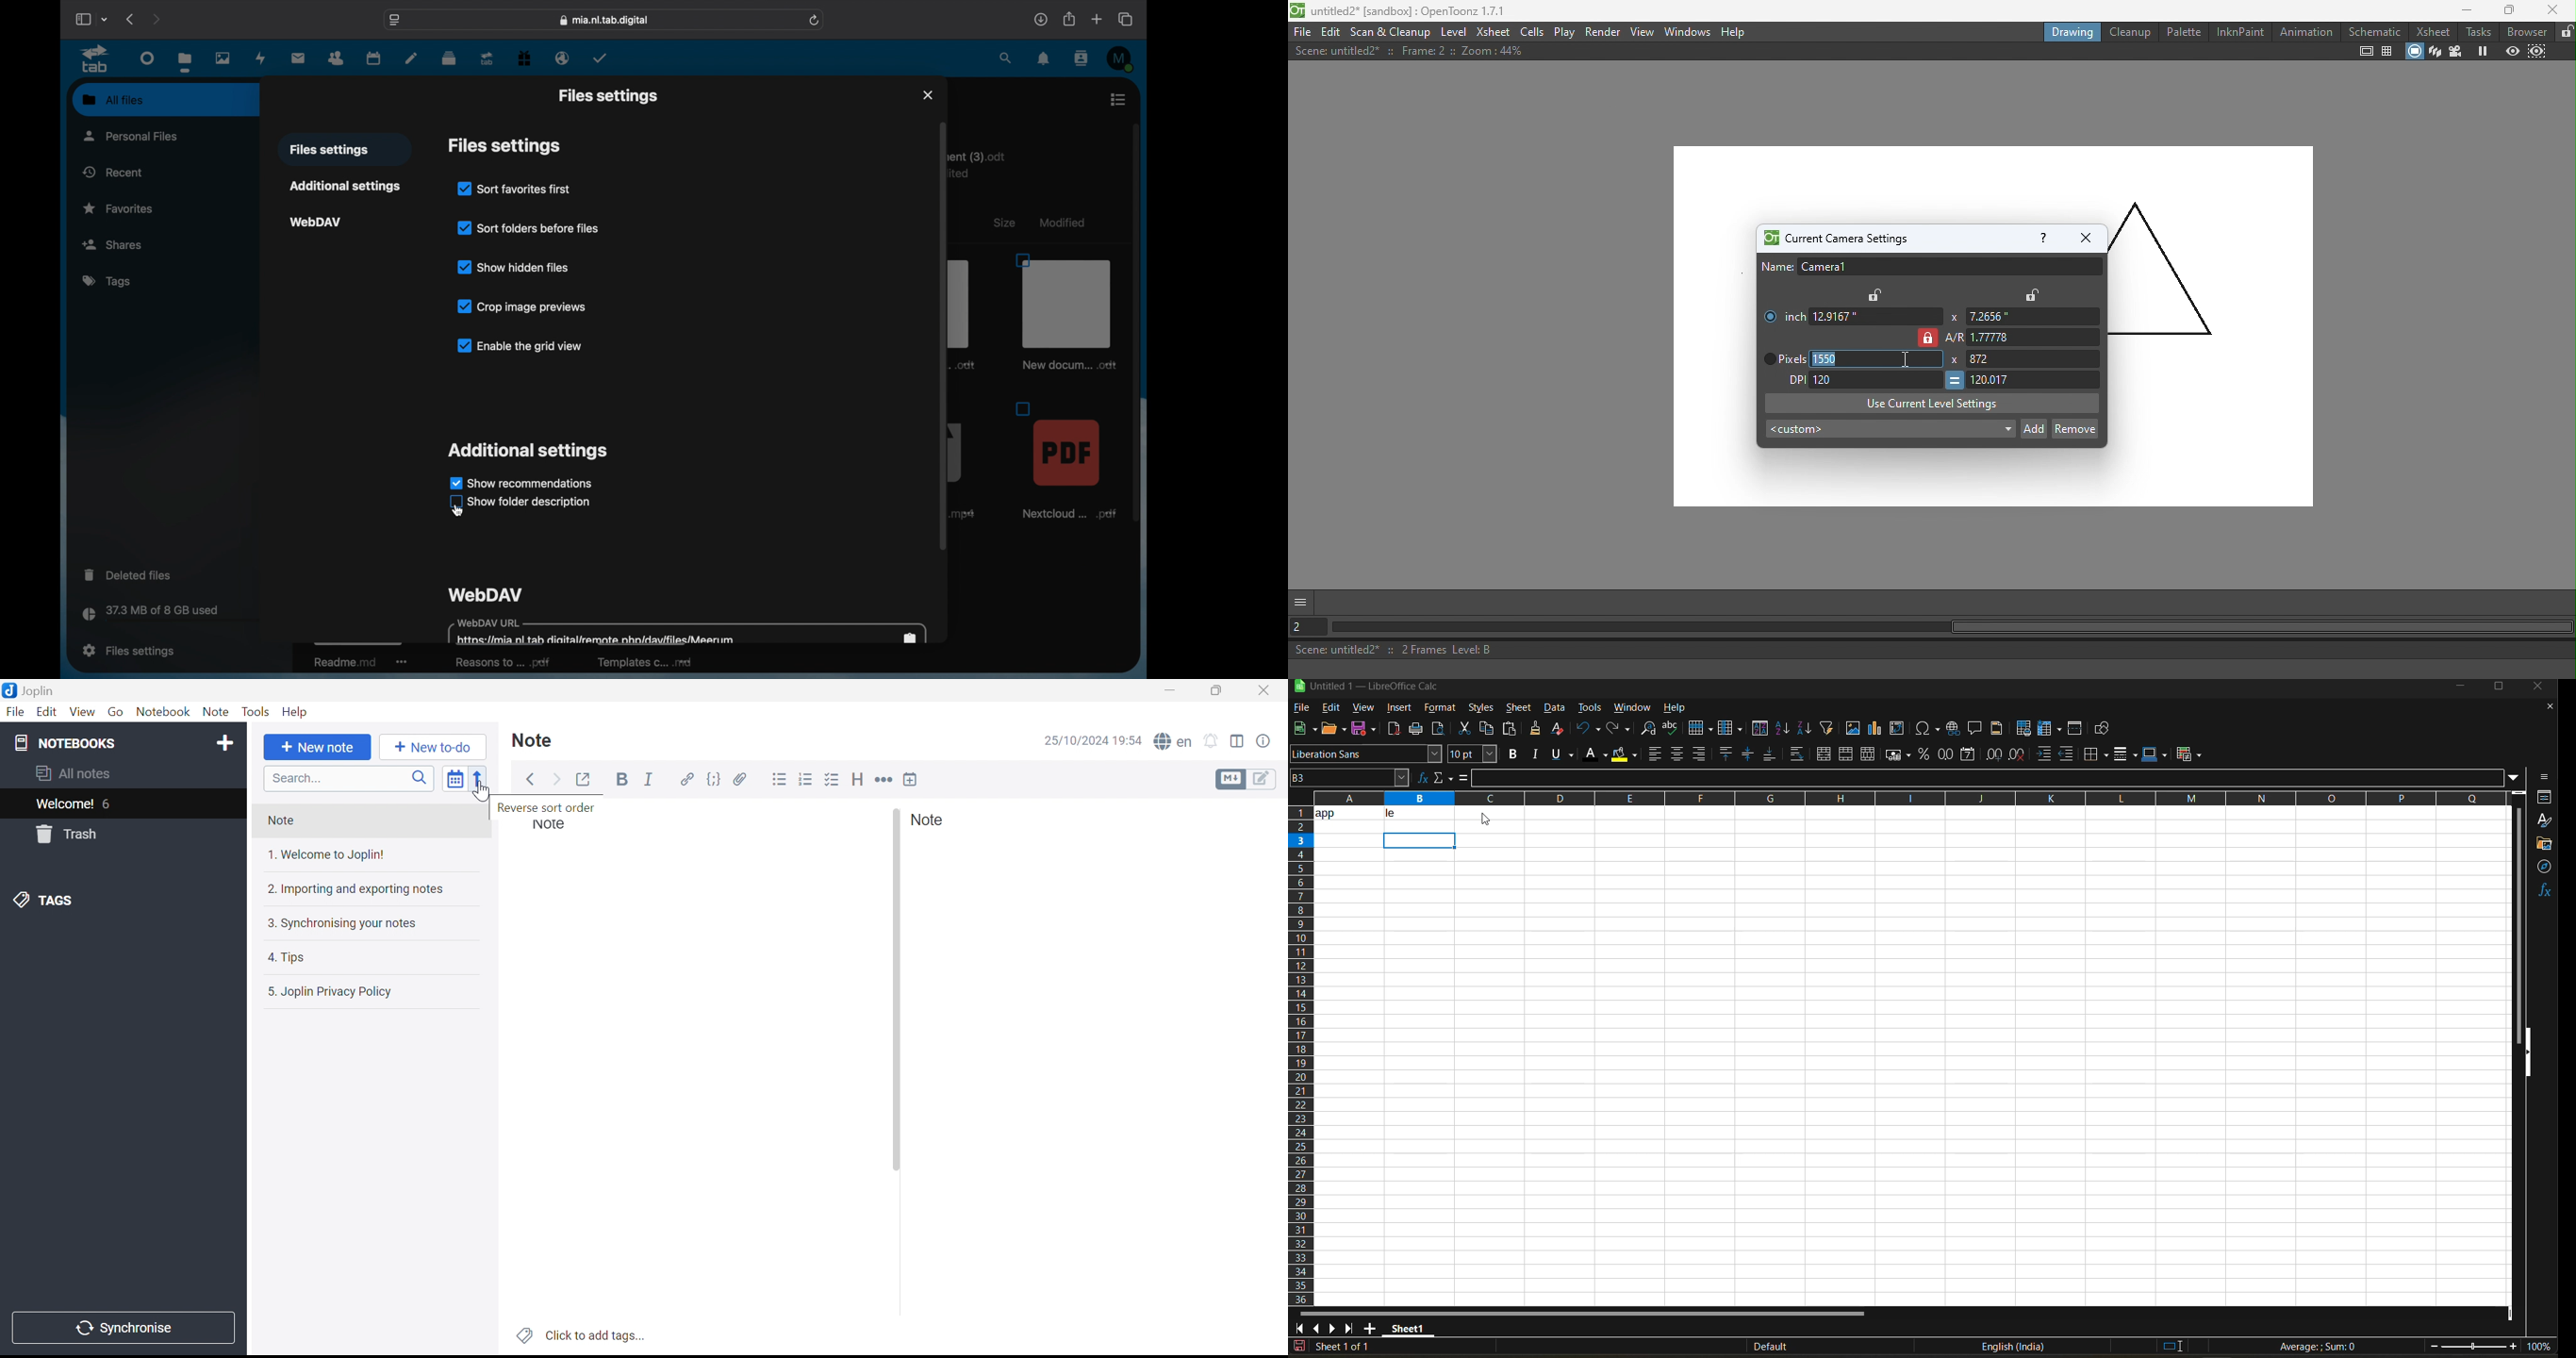 This screenshot has width=2576, height=1372. What do you see at coordinates (165, 243) in the screenshot?
I see `shares` at bounding box center [165, 243].